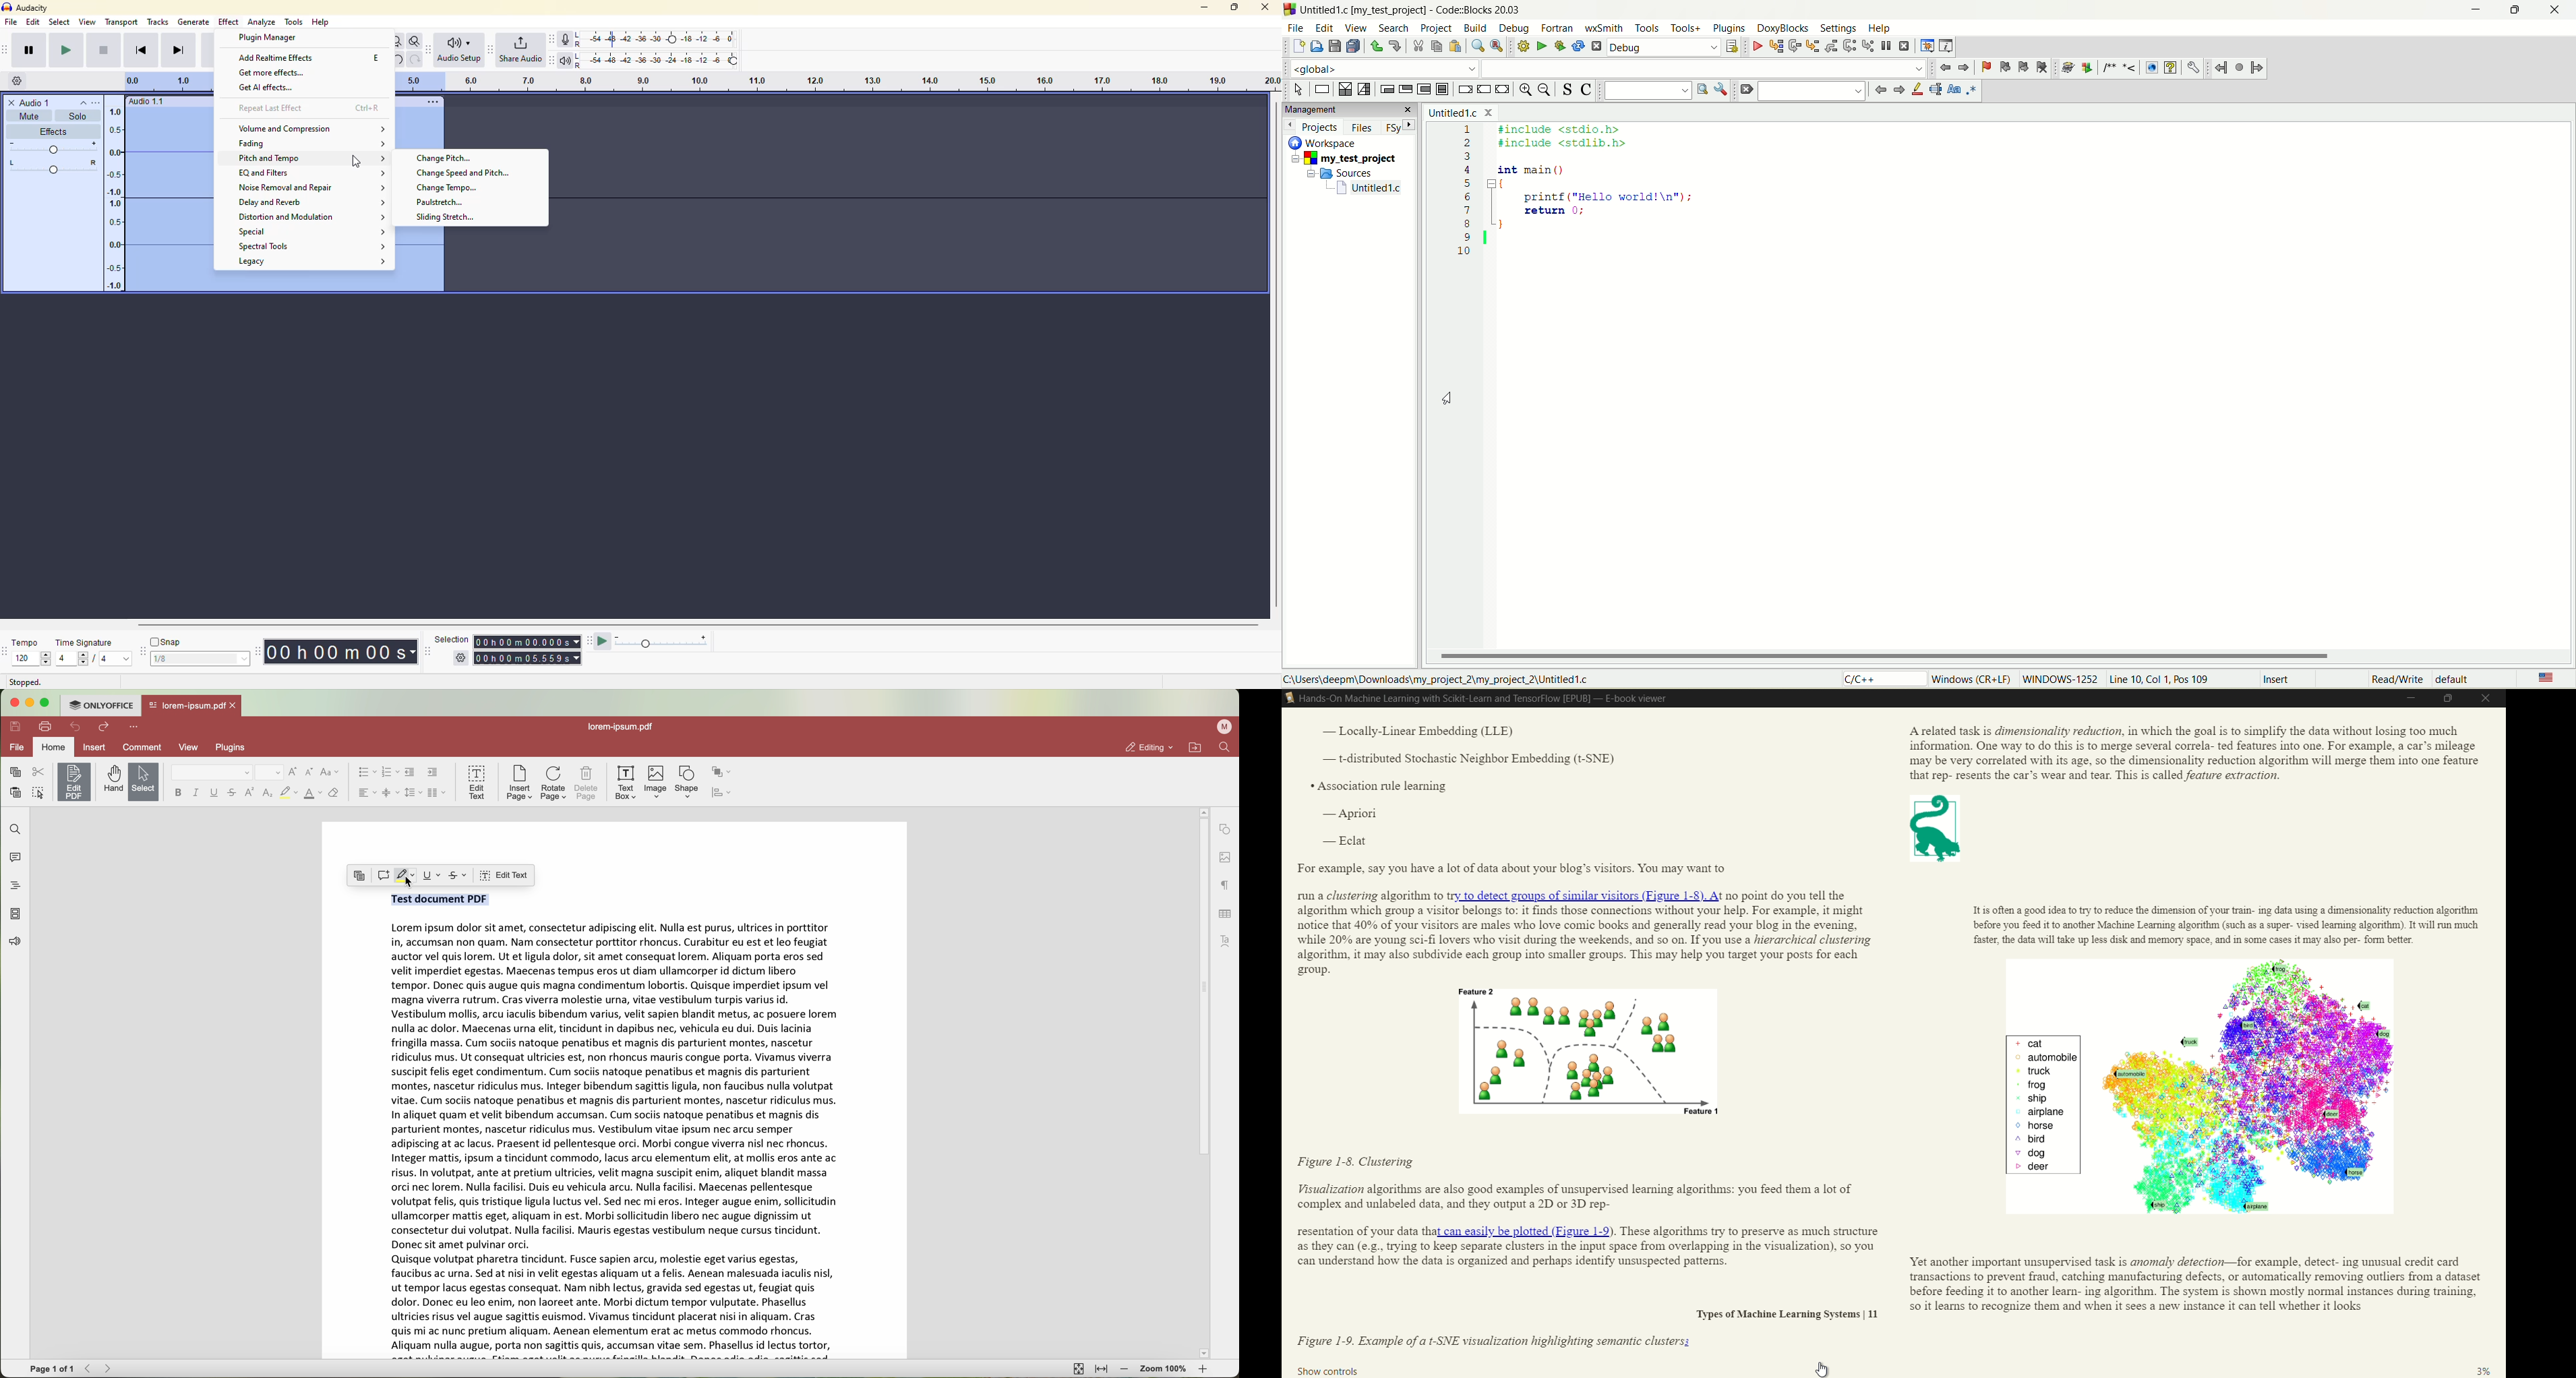 Image resolution: width=2576 pixels, height=1400 pixels. I want to click on build, so click(1476, 27).